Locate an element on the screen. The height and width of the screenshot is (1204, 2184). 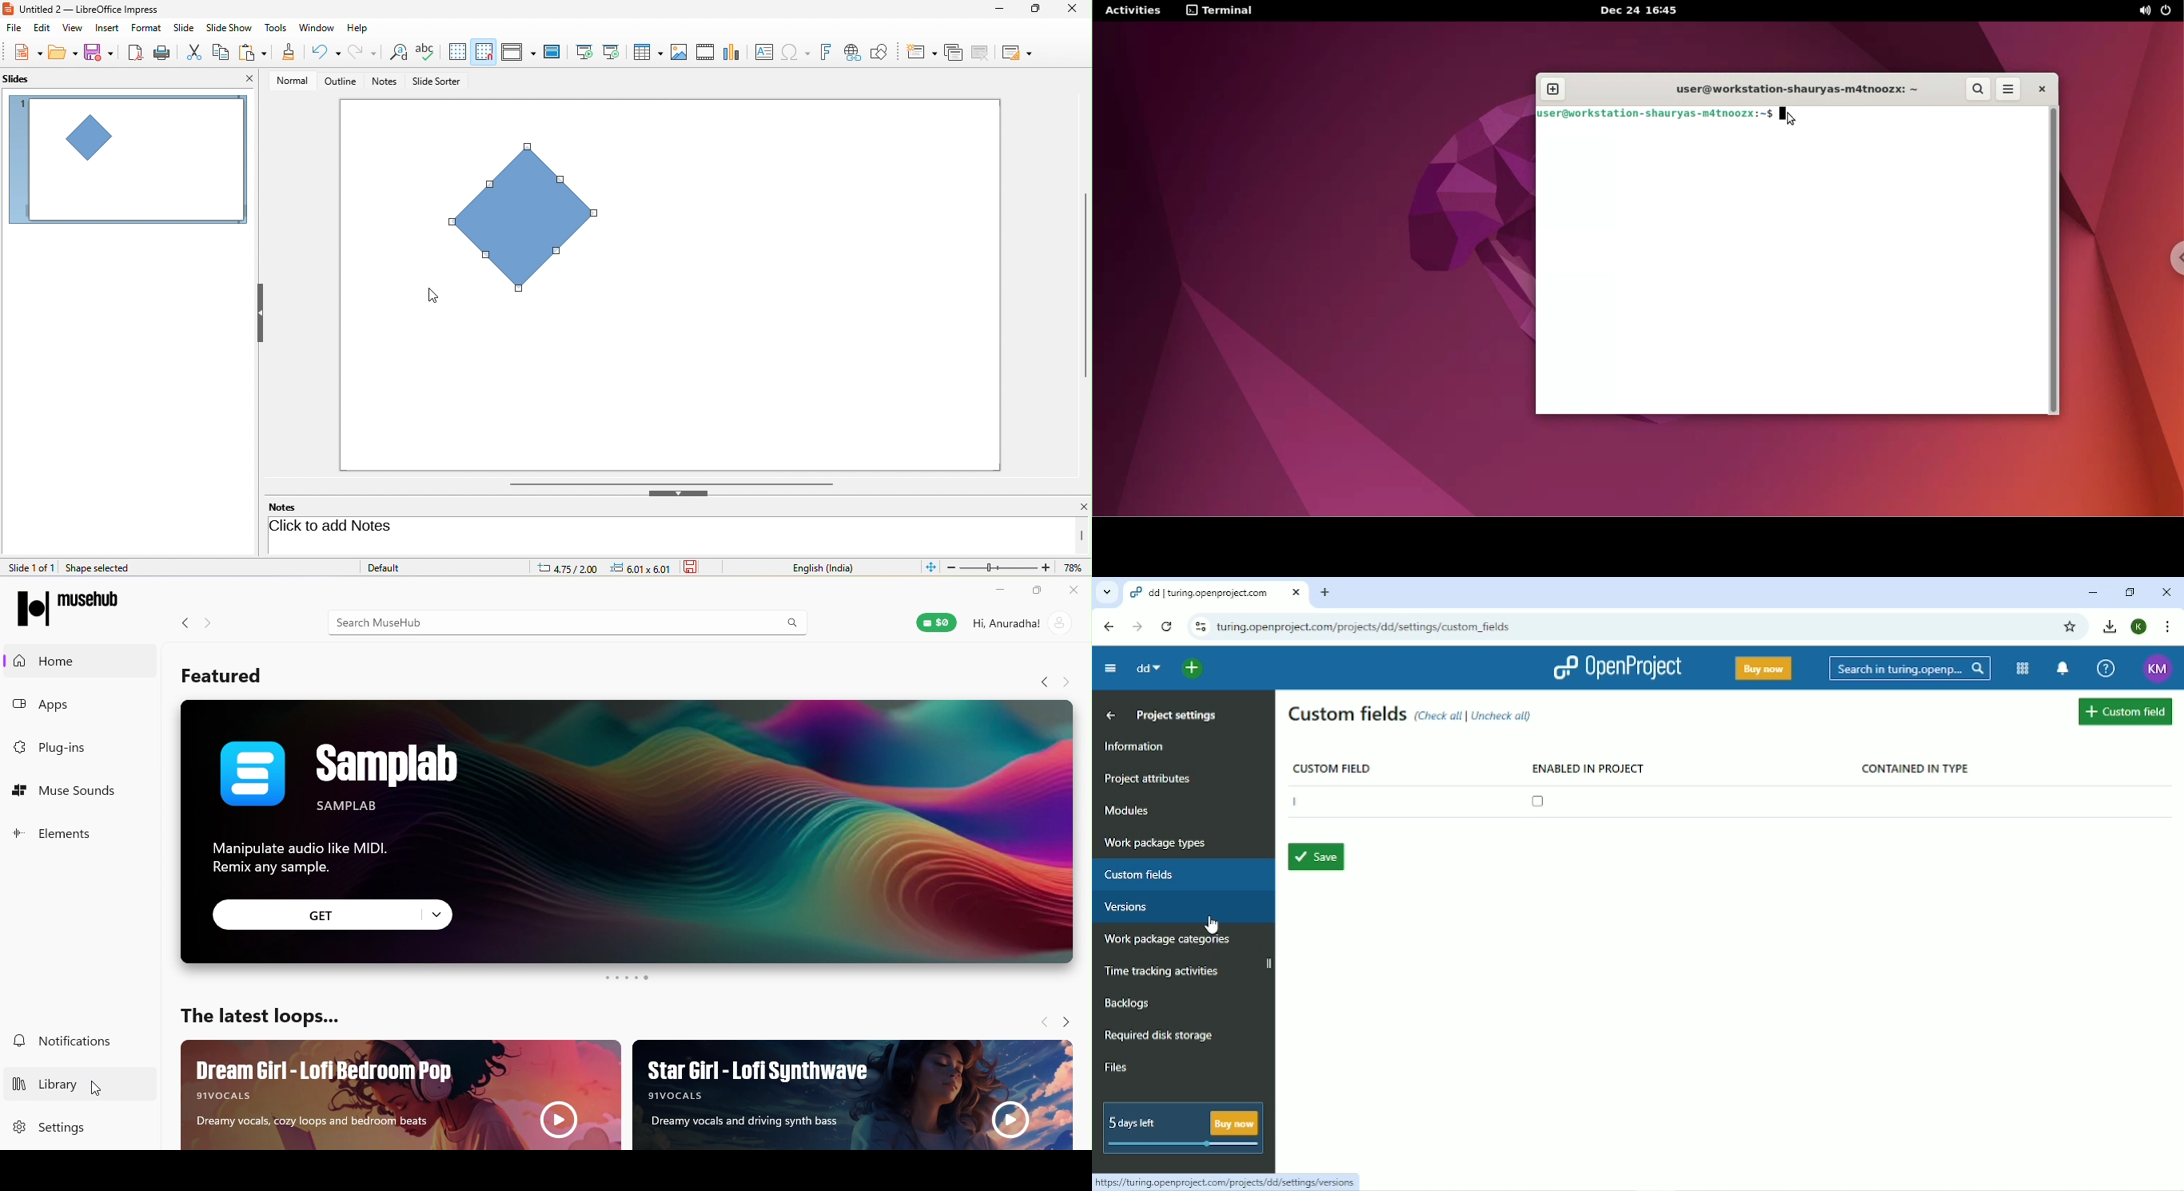
Buy now is located at coordinates (1765, 668).